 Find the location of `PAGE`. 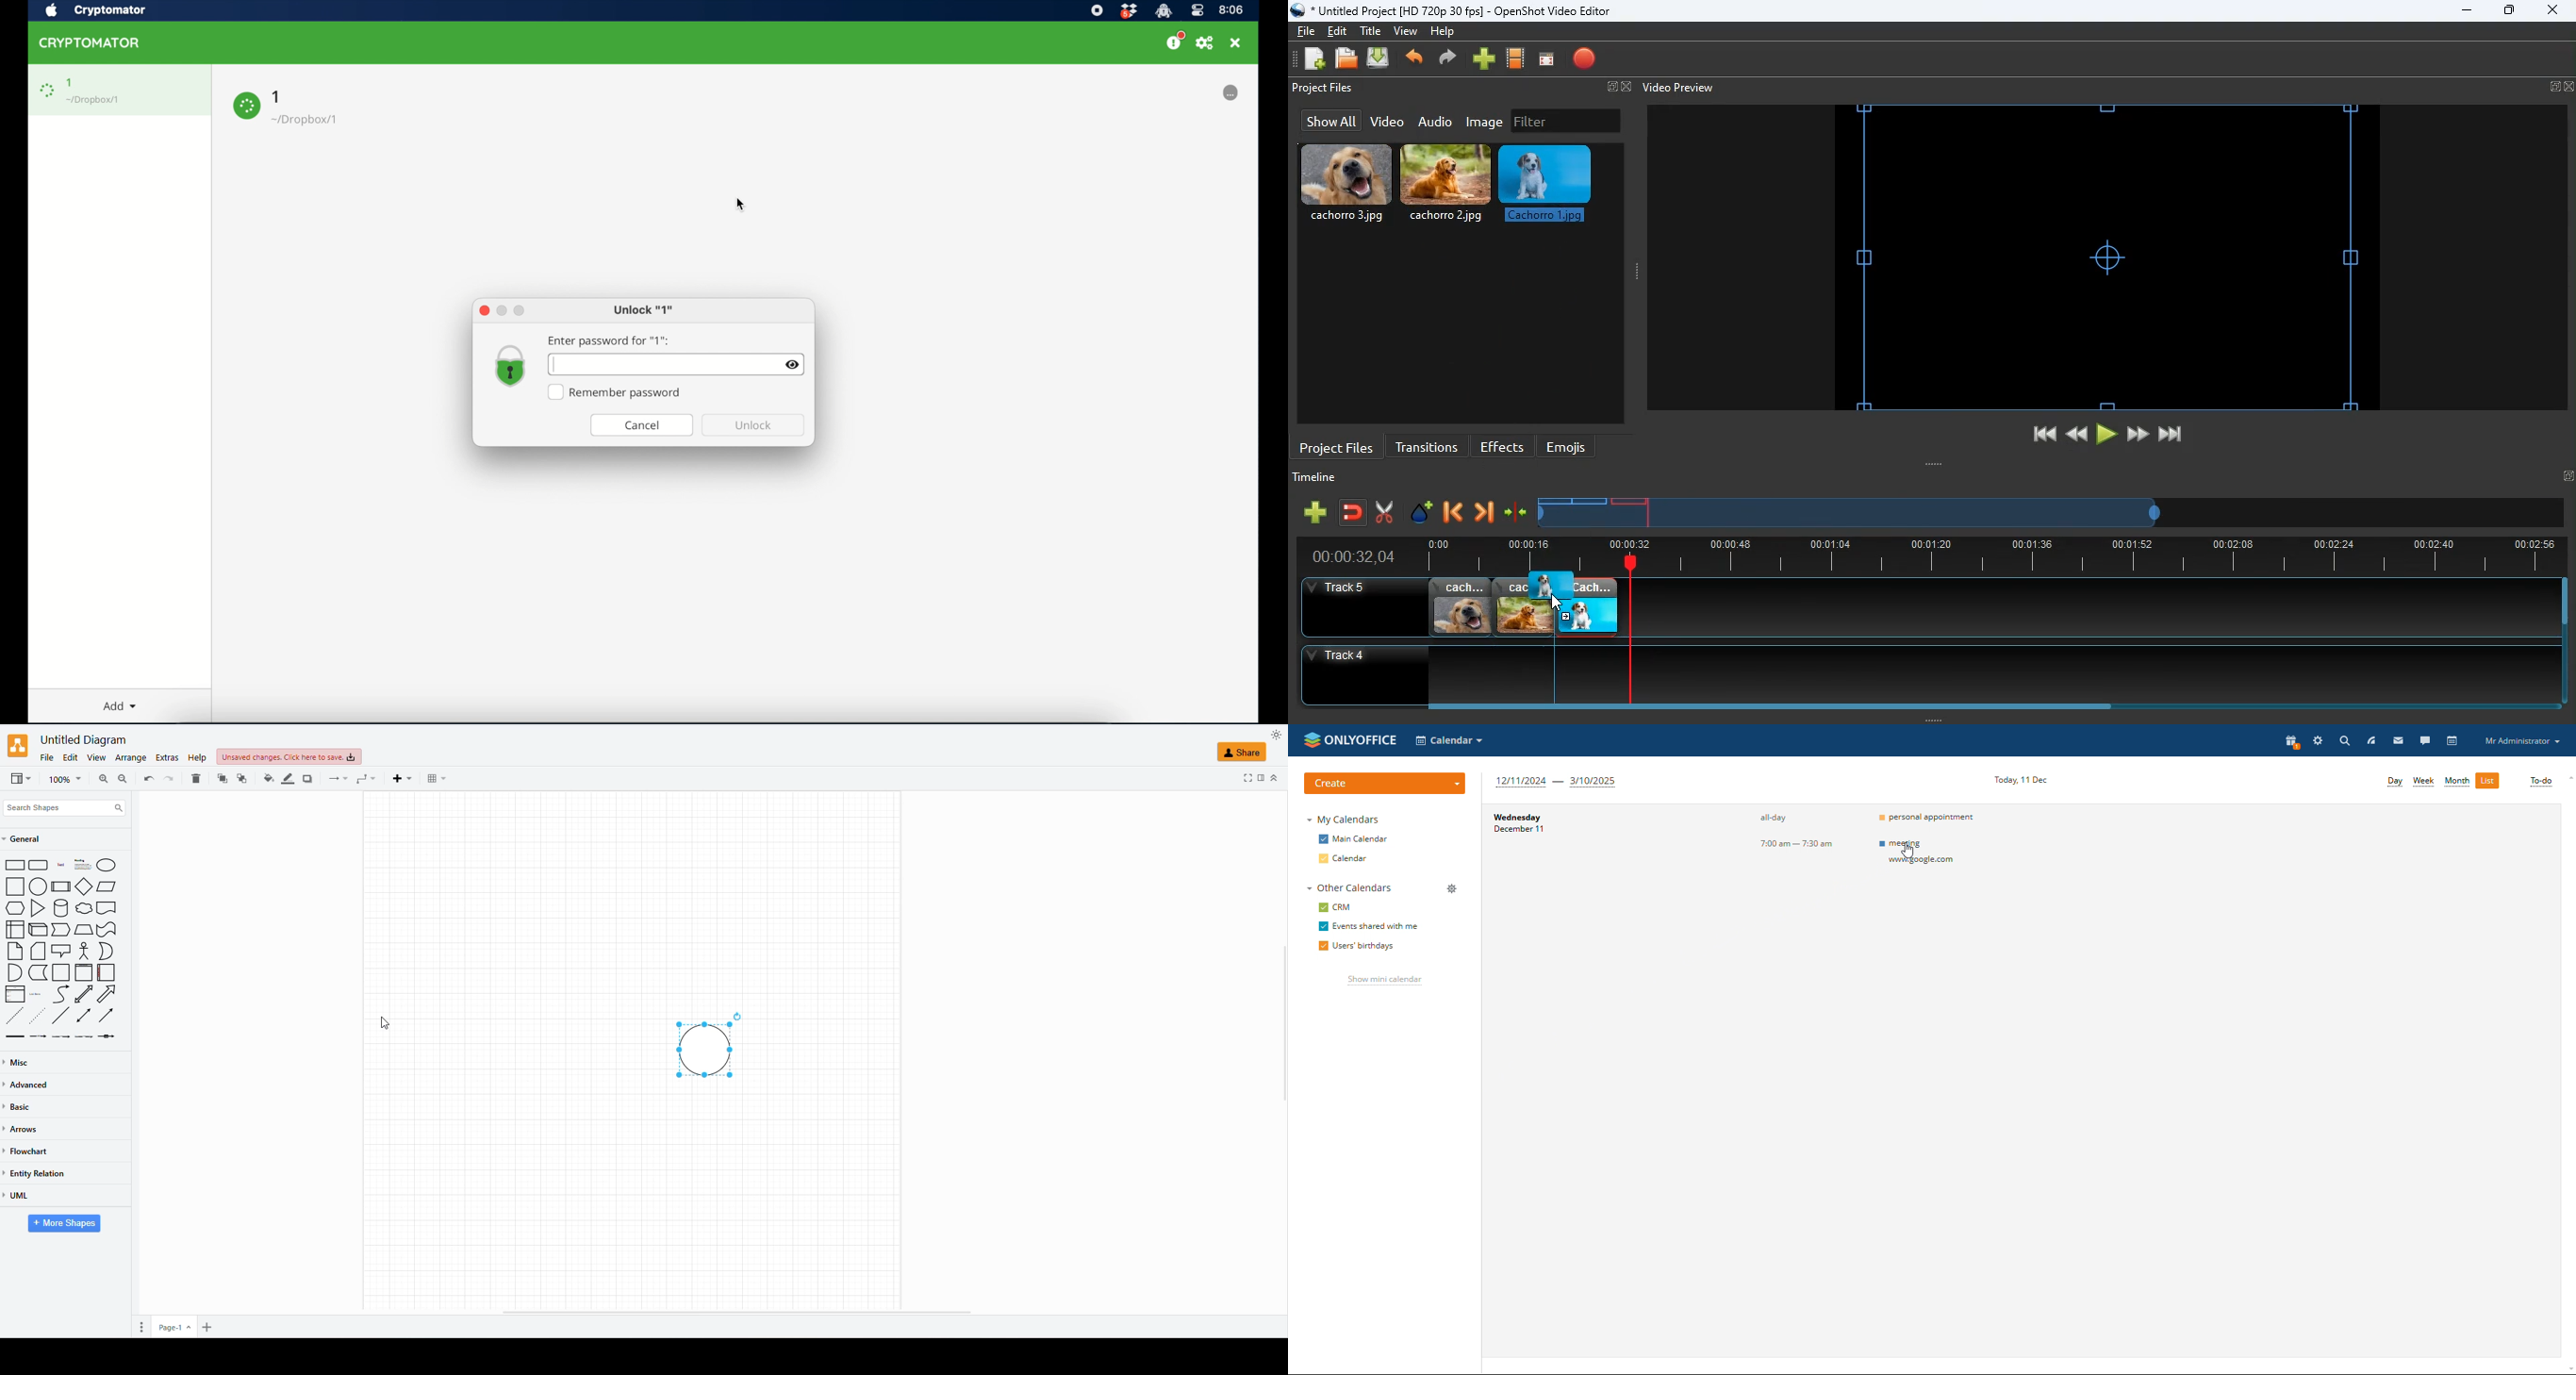

PAGE is located at coordinates (174, 1324).